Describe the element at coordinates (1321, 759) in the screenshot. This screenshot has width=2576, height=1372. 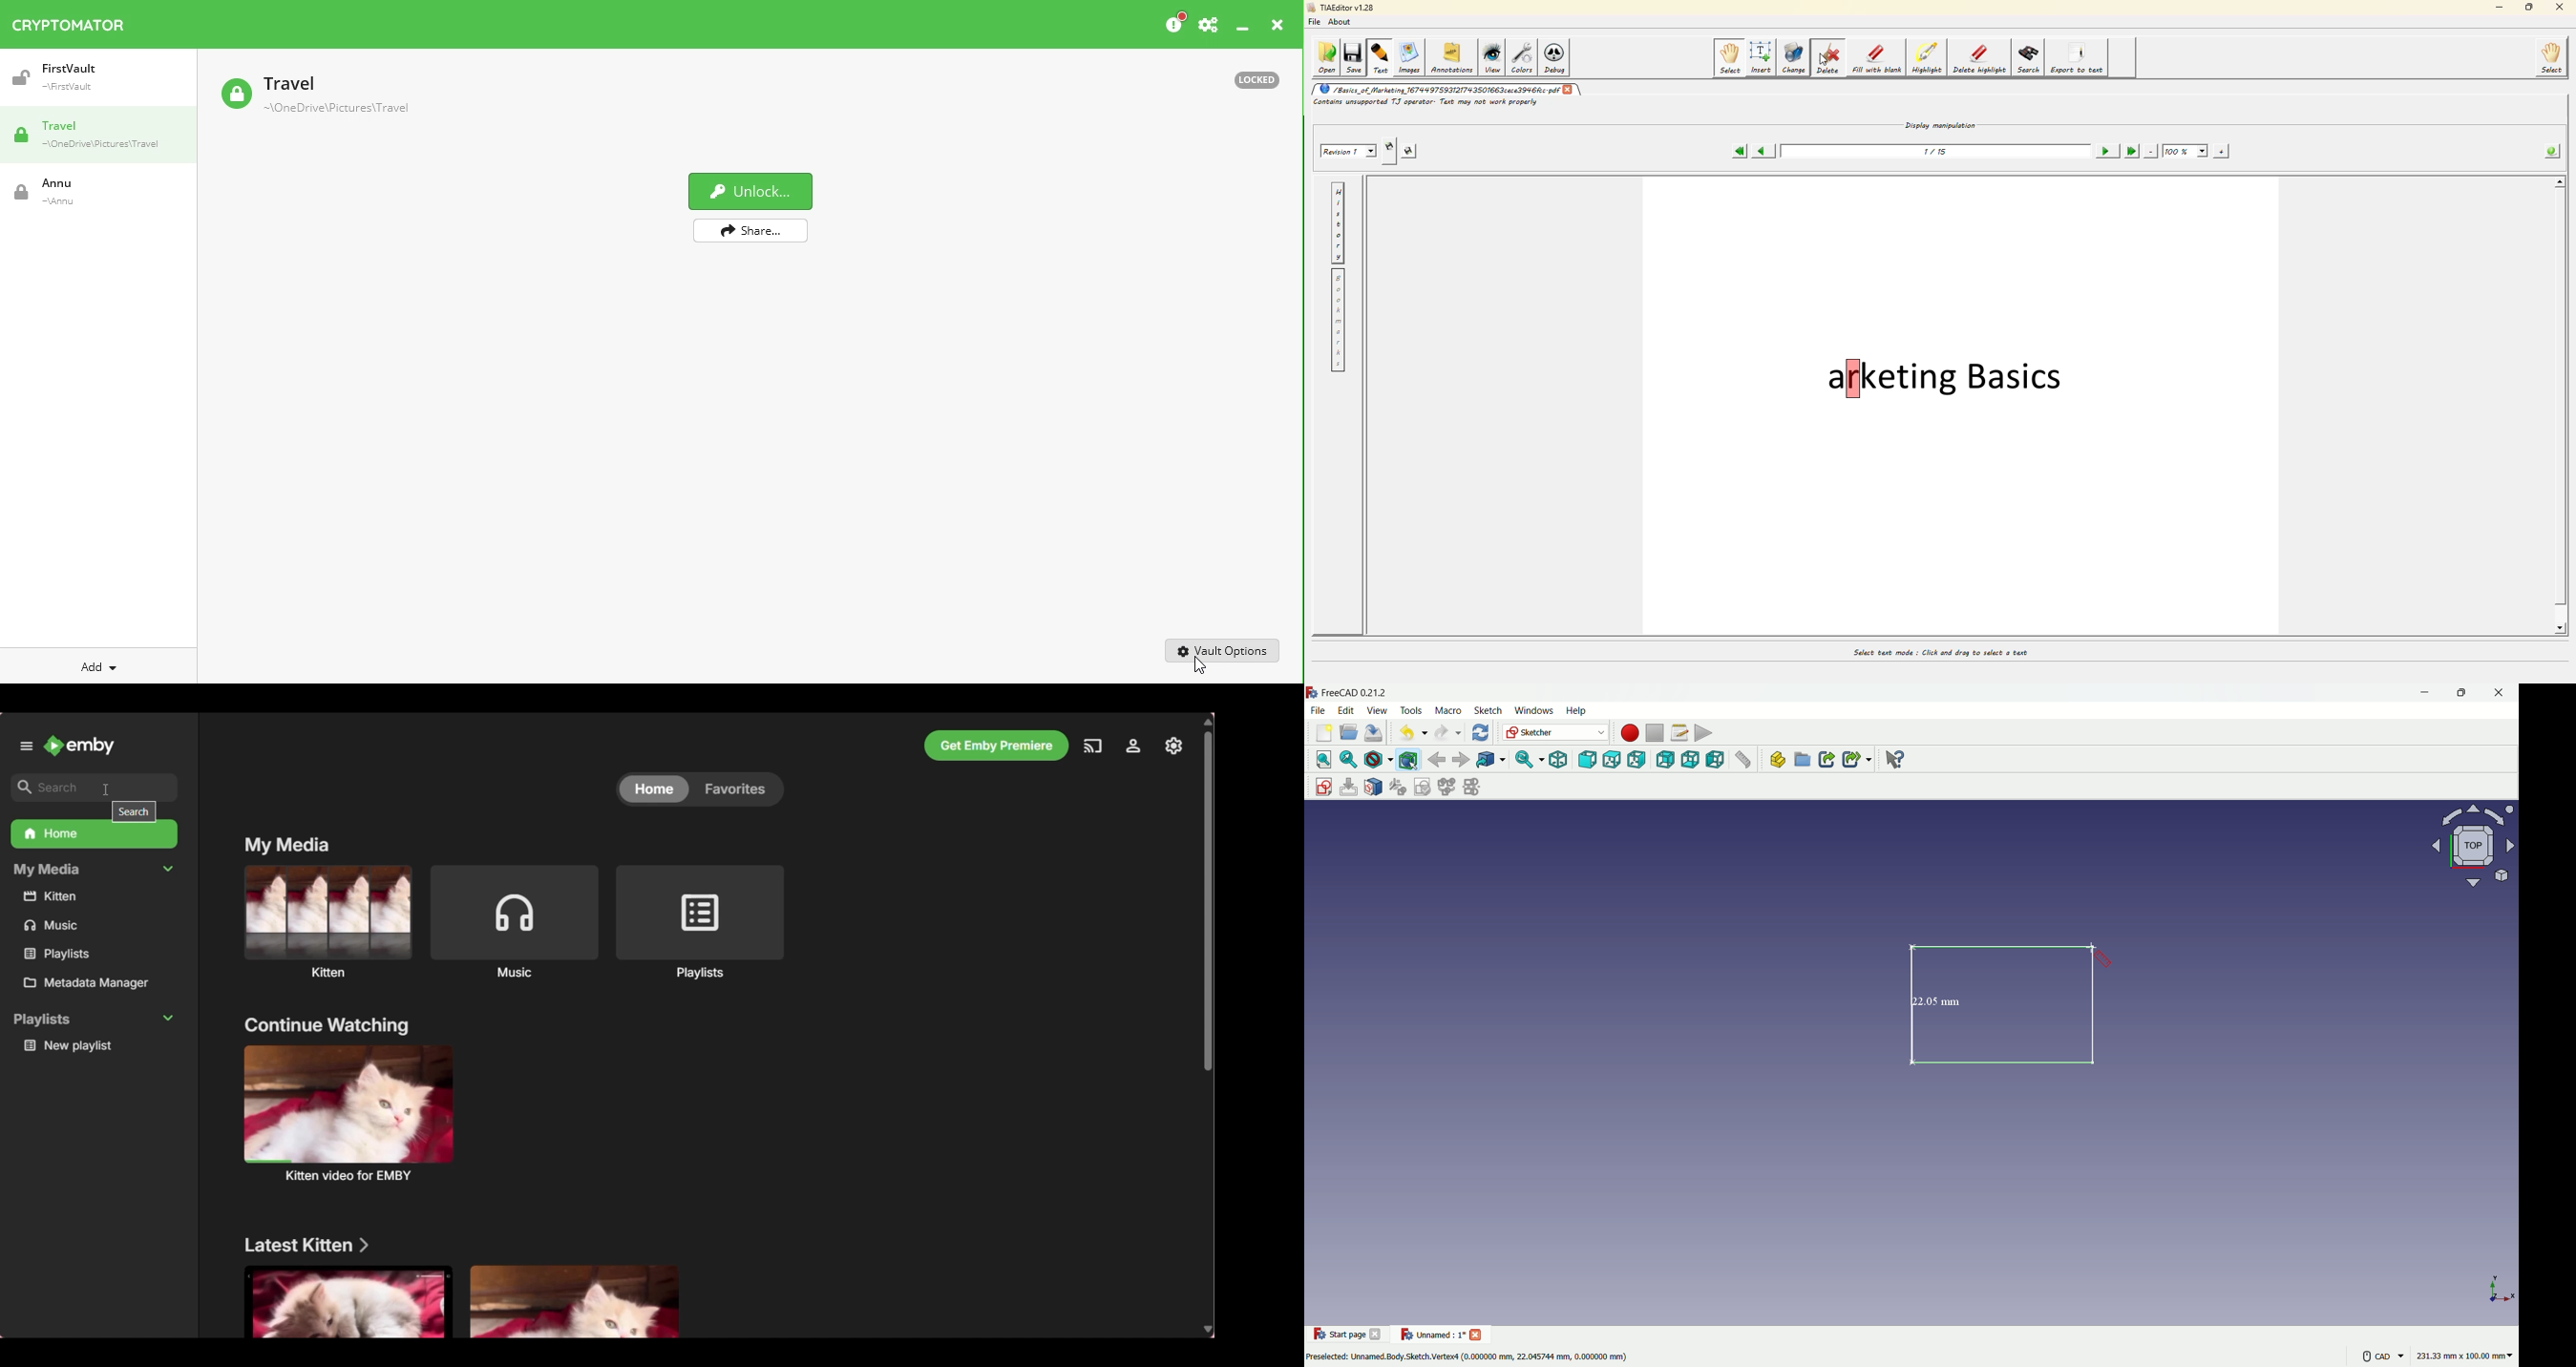
I see `fit all` at that location.